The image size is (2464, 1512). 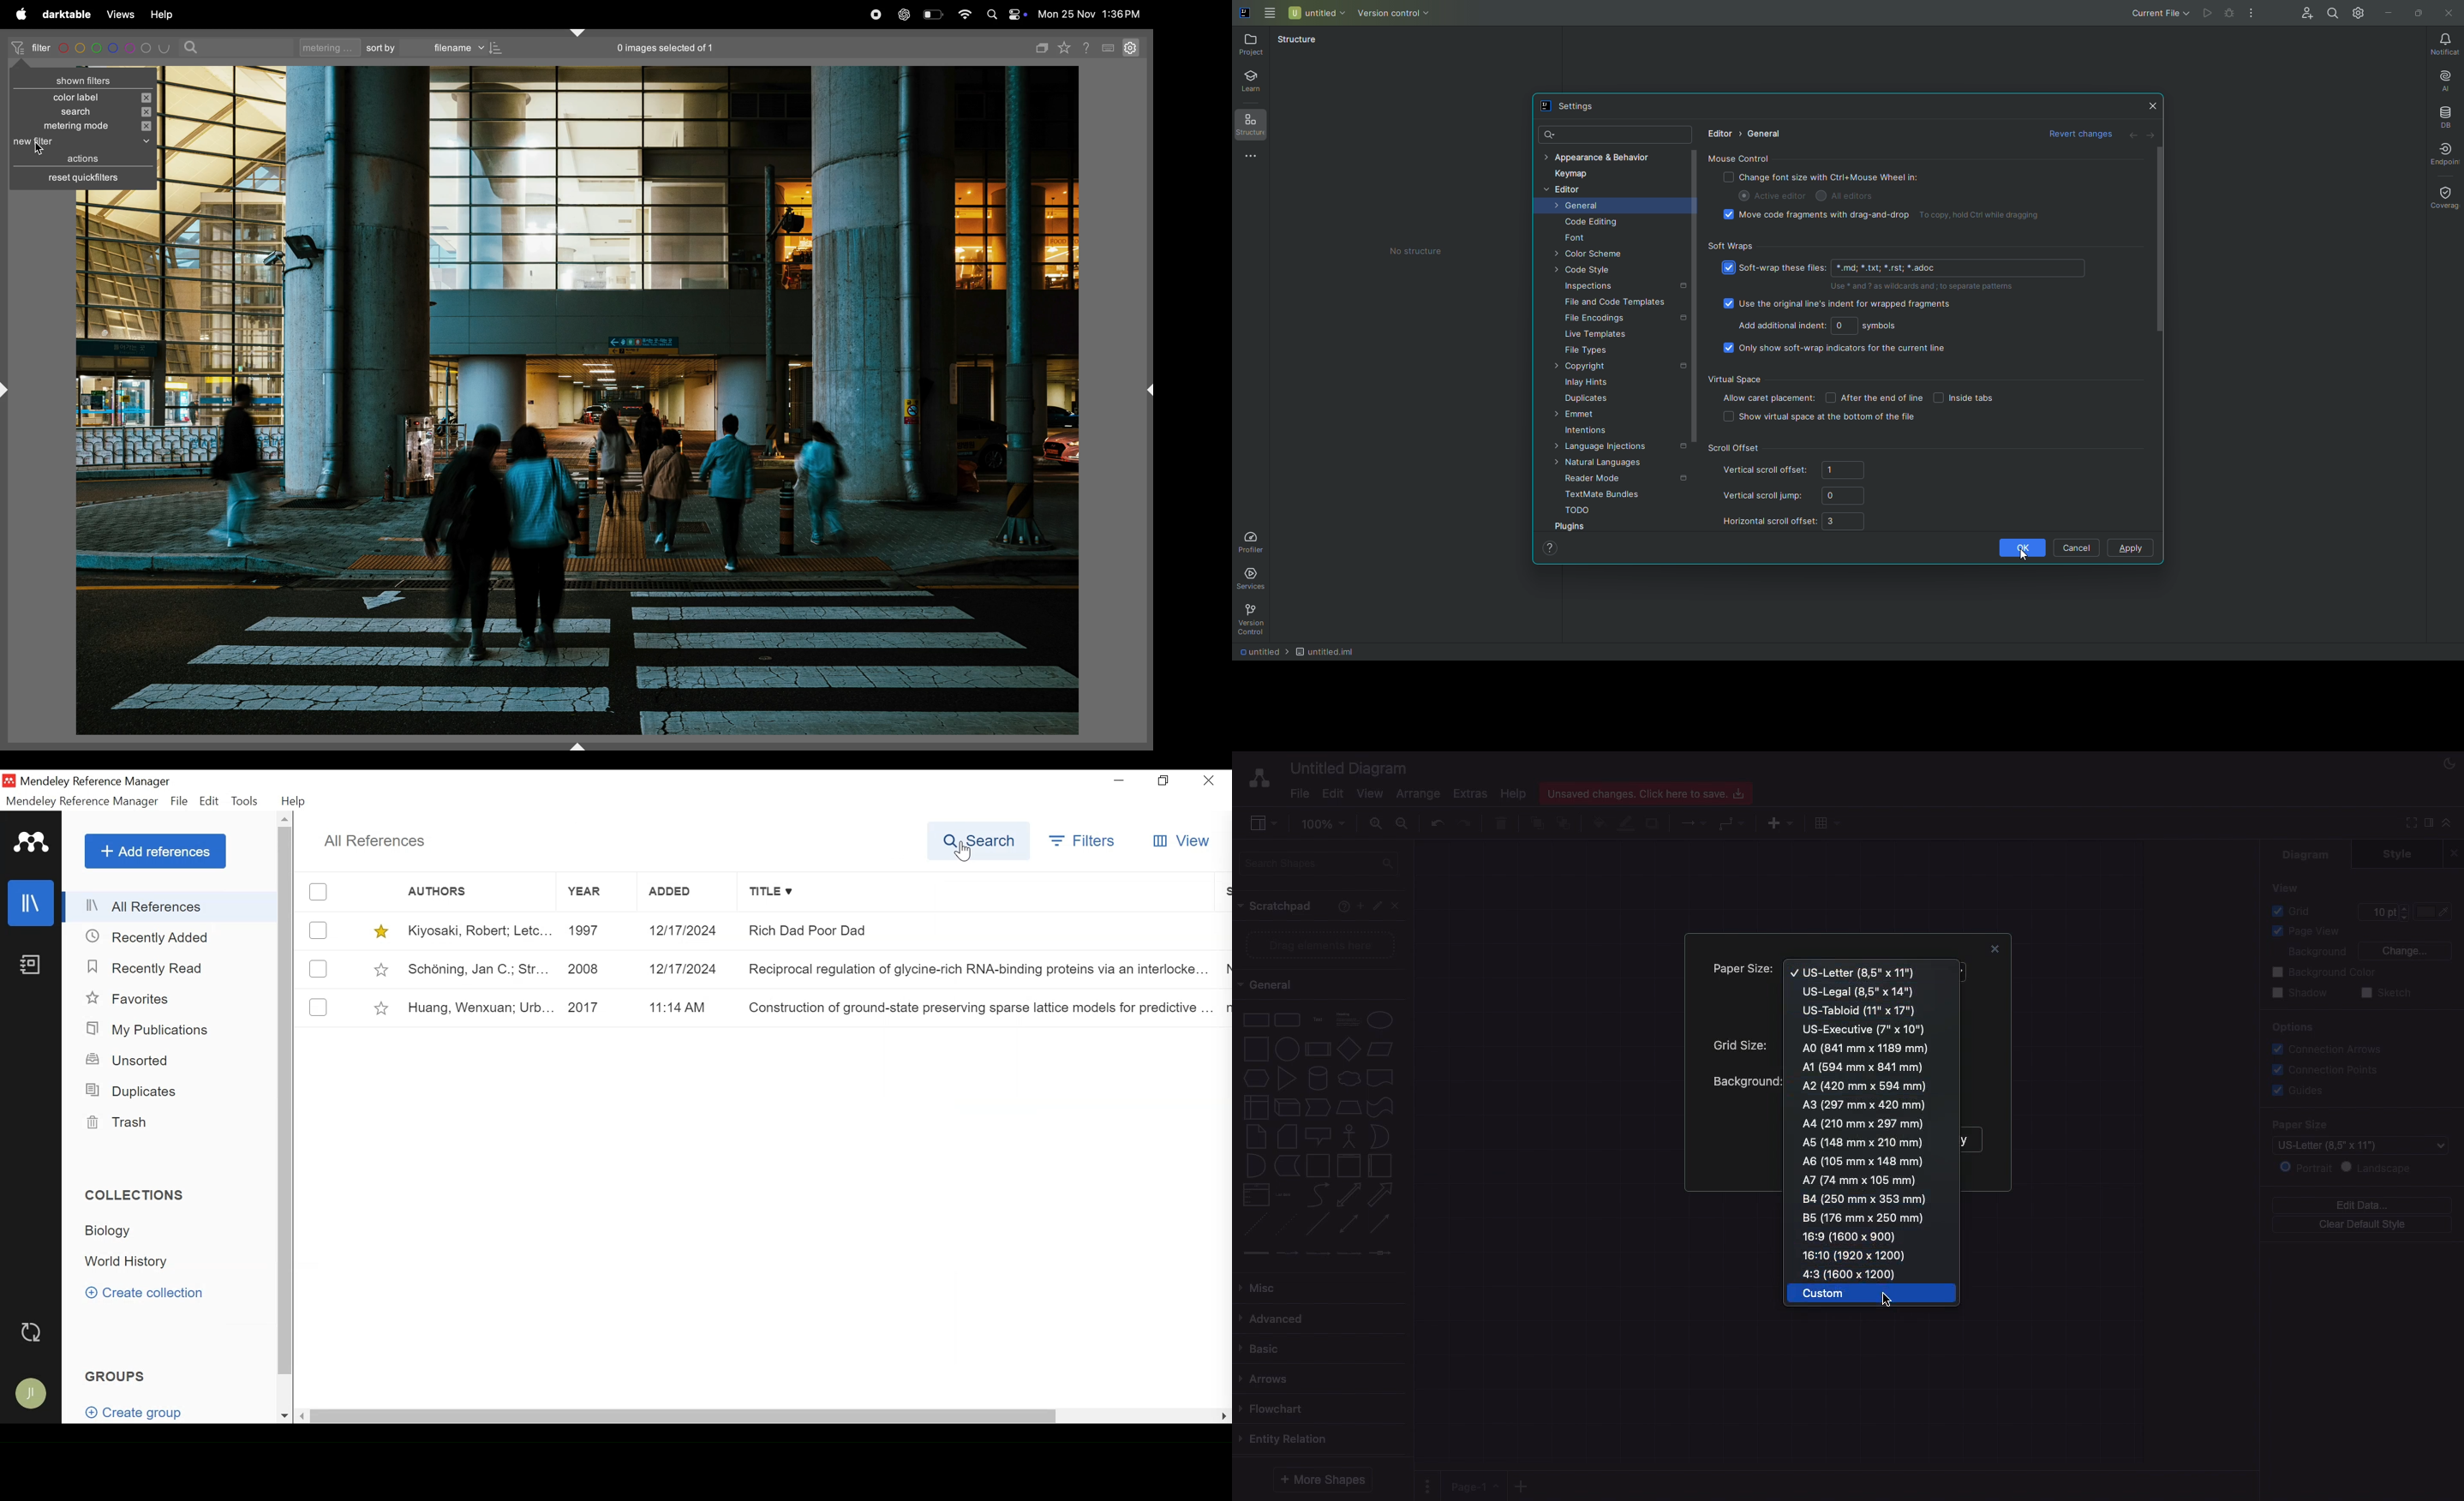 What do you see at coordinates (1318, 1108) in the screenshot?
I see `Step` at bounding box center [1318, 1108].